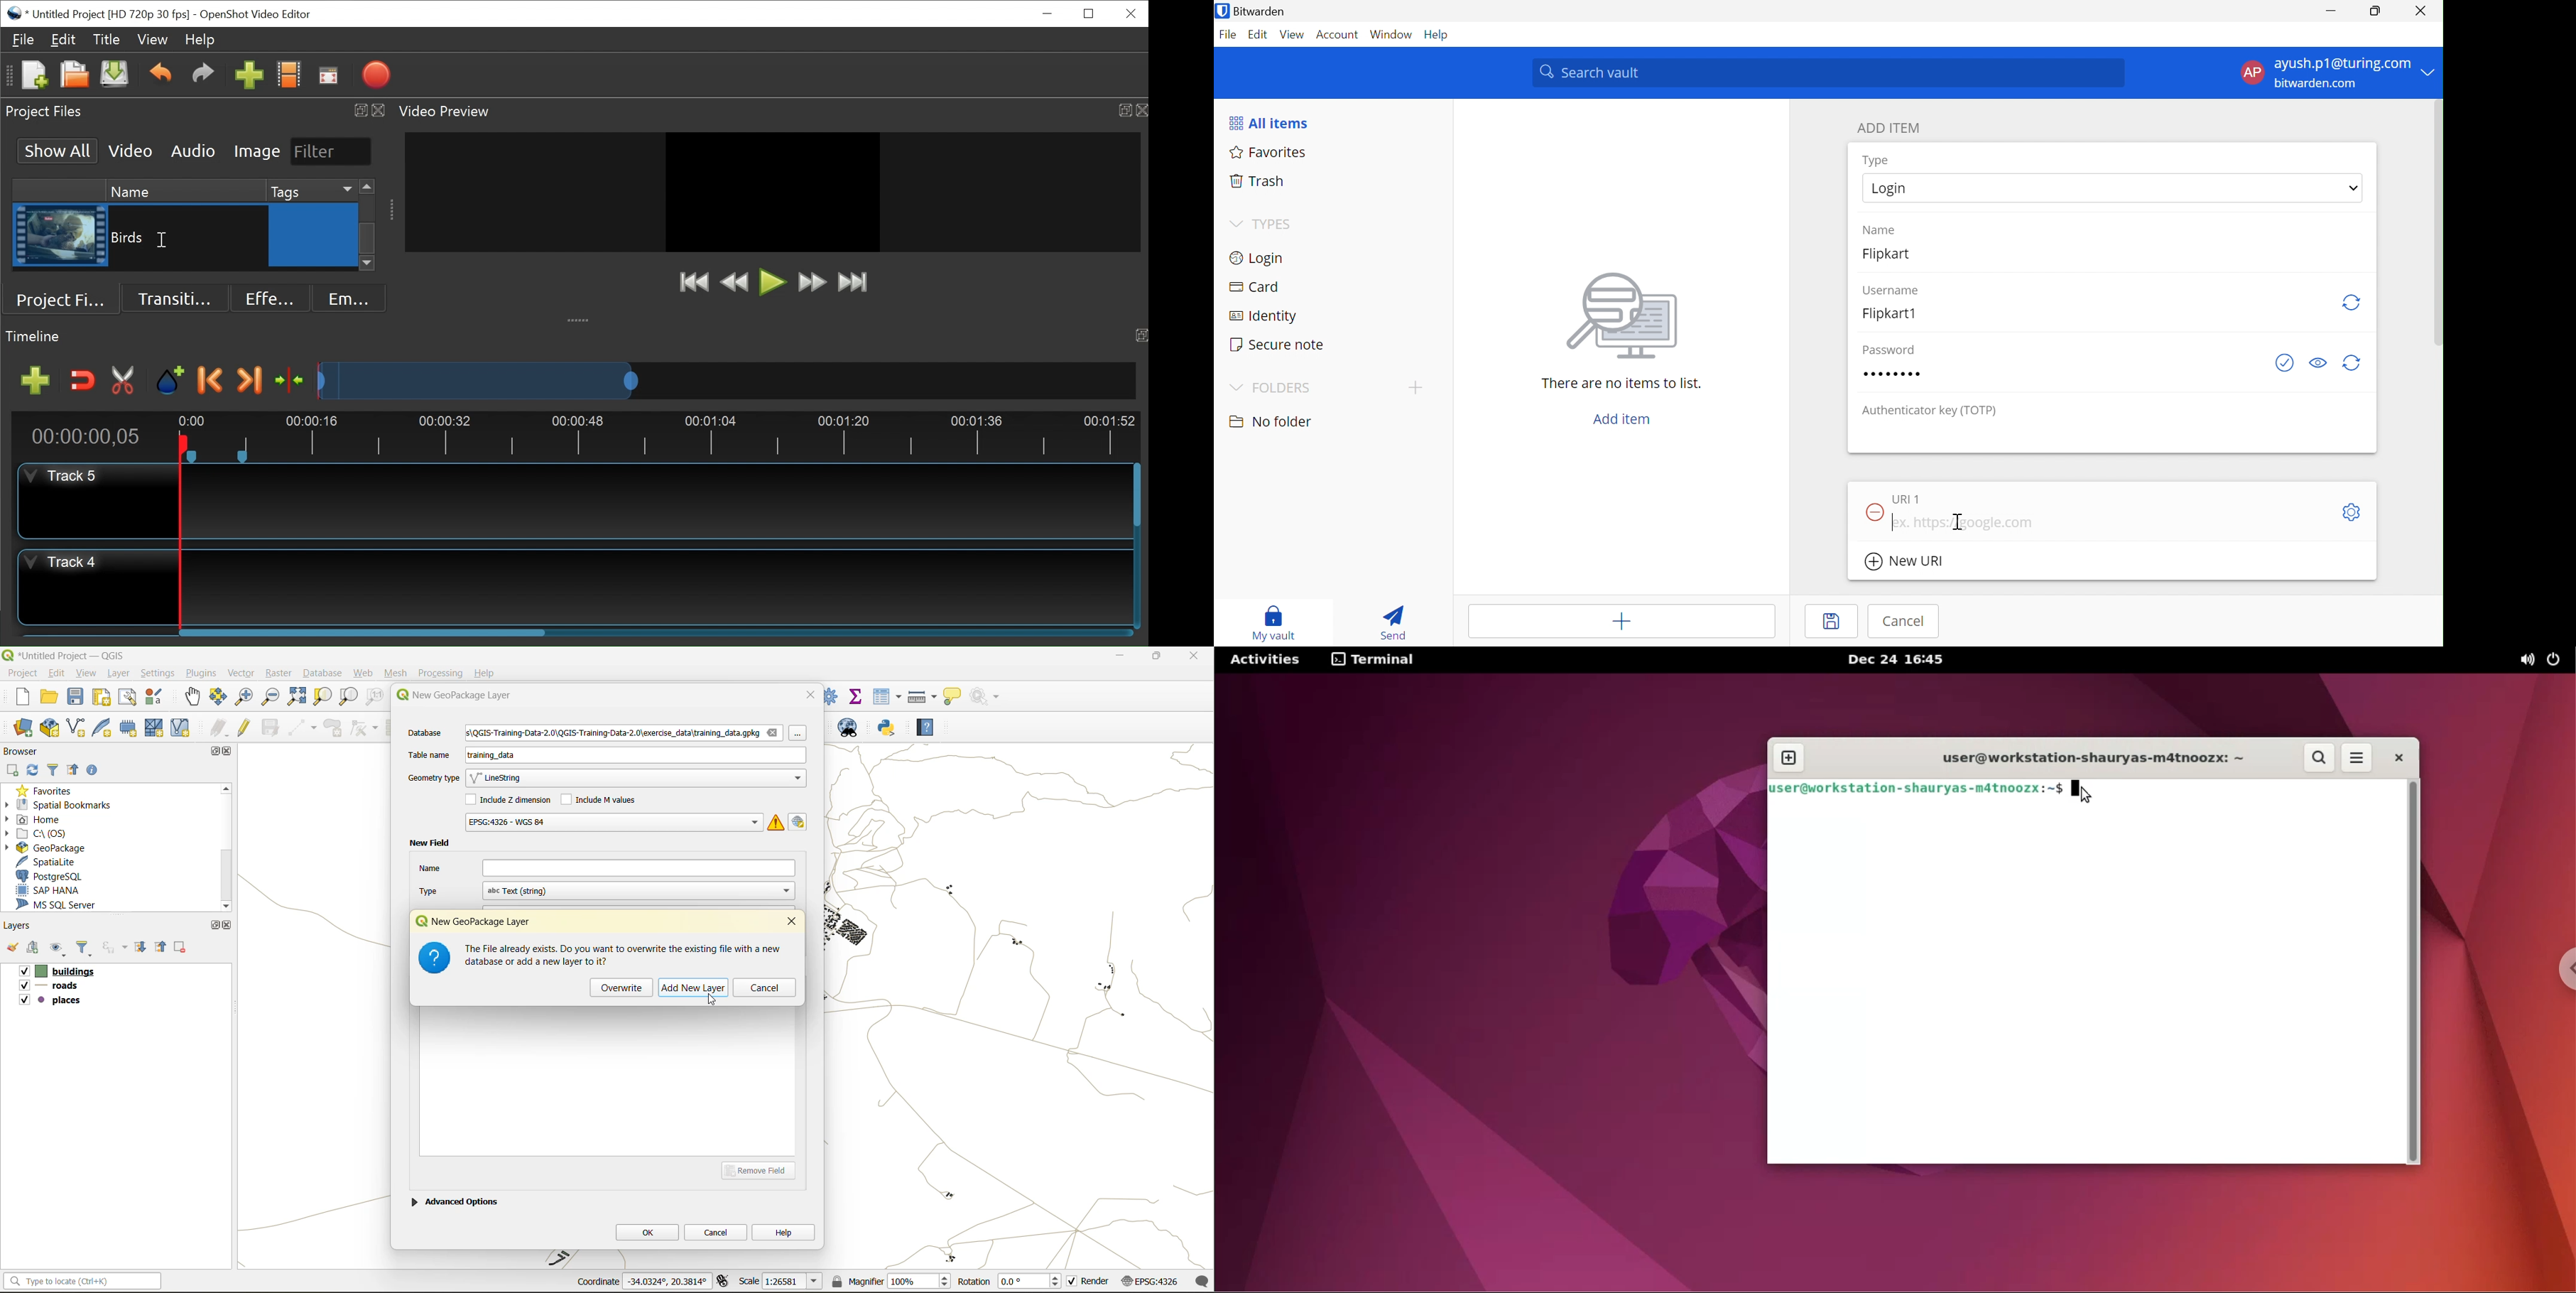 This screenshot has height=1316, width=2576. Describe the element at coordinates (88, 672) in the screenshot. I see `view` at that location.